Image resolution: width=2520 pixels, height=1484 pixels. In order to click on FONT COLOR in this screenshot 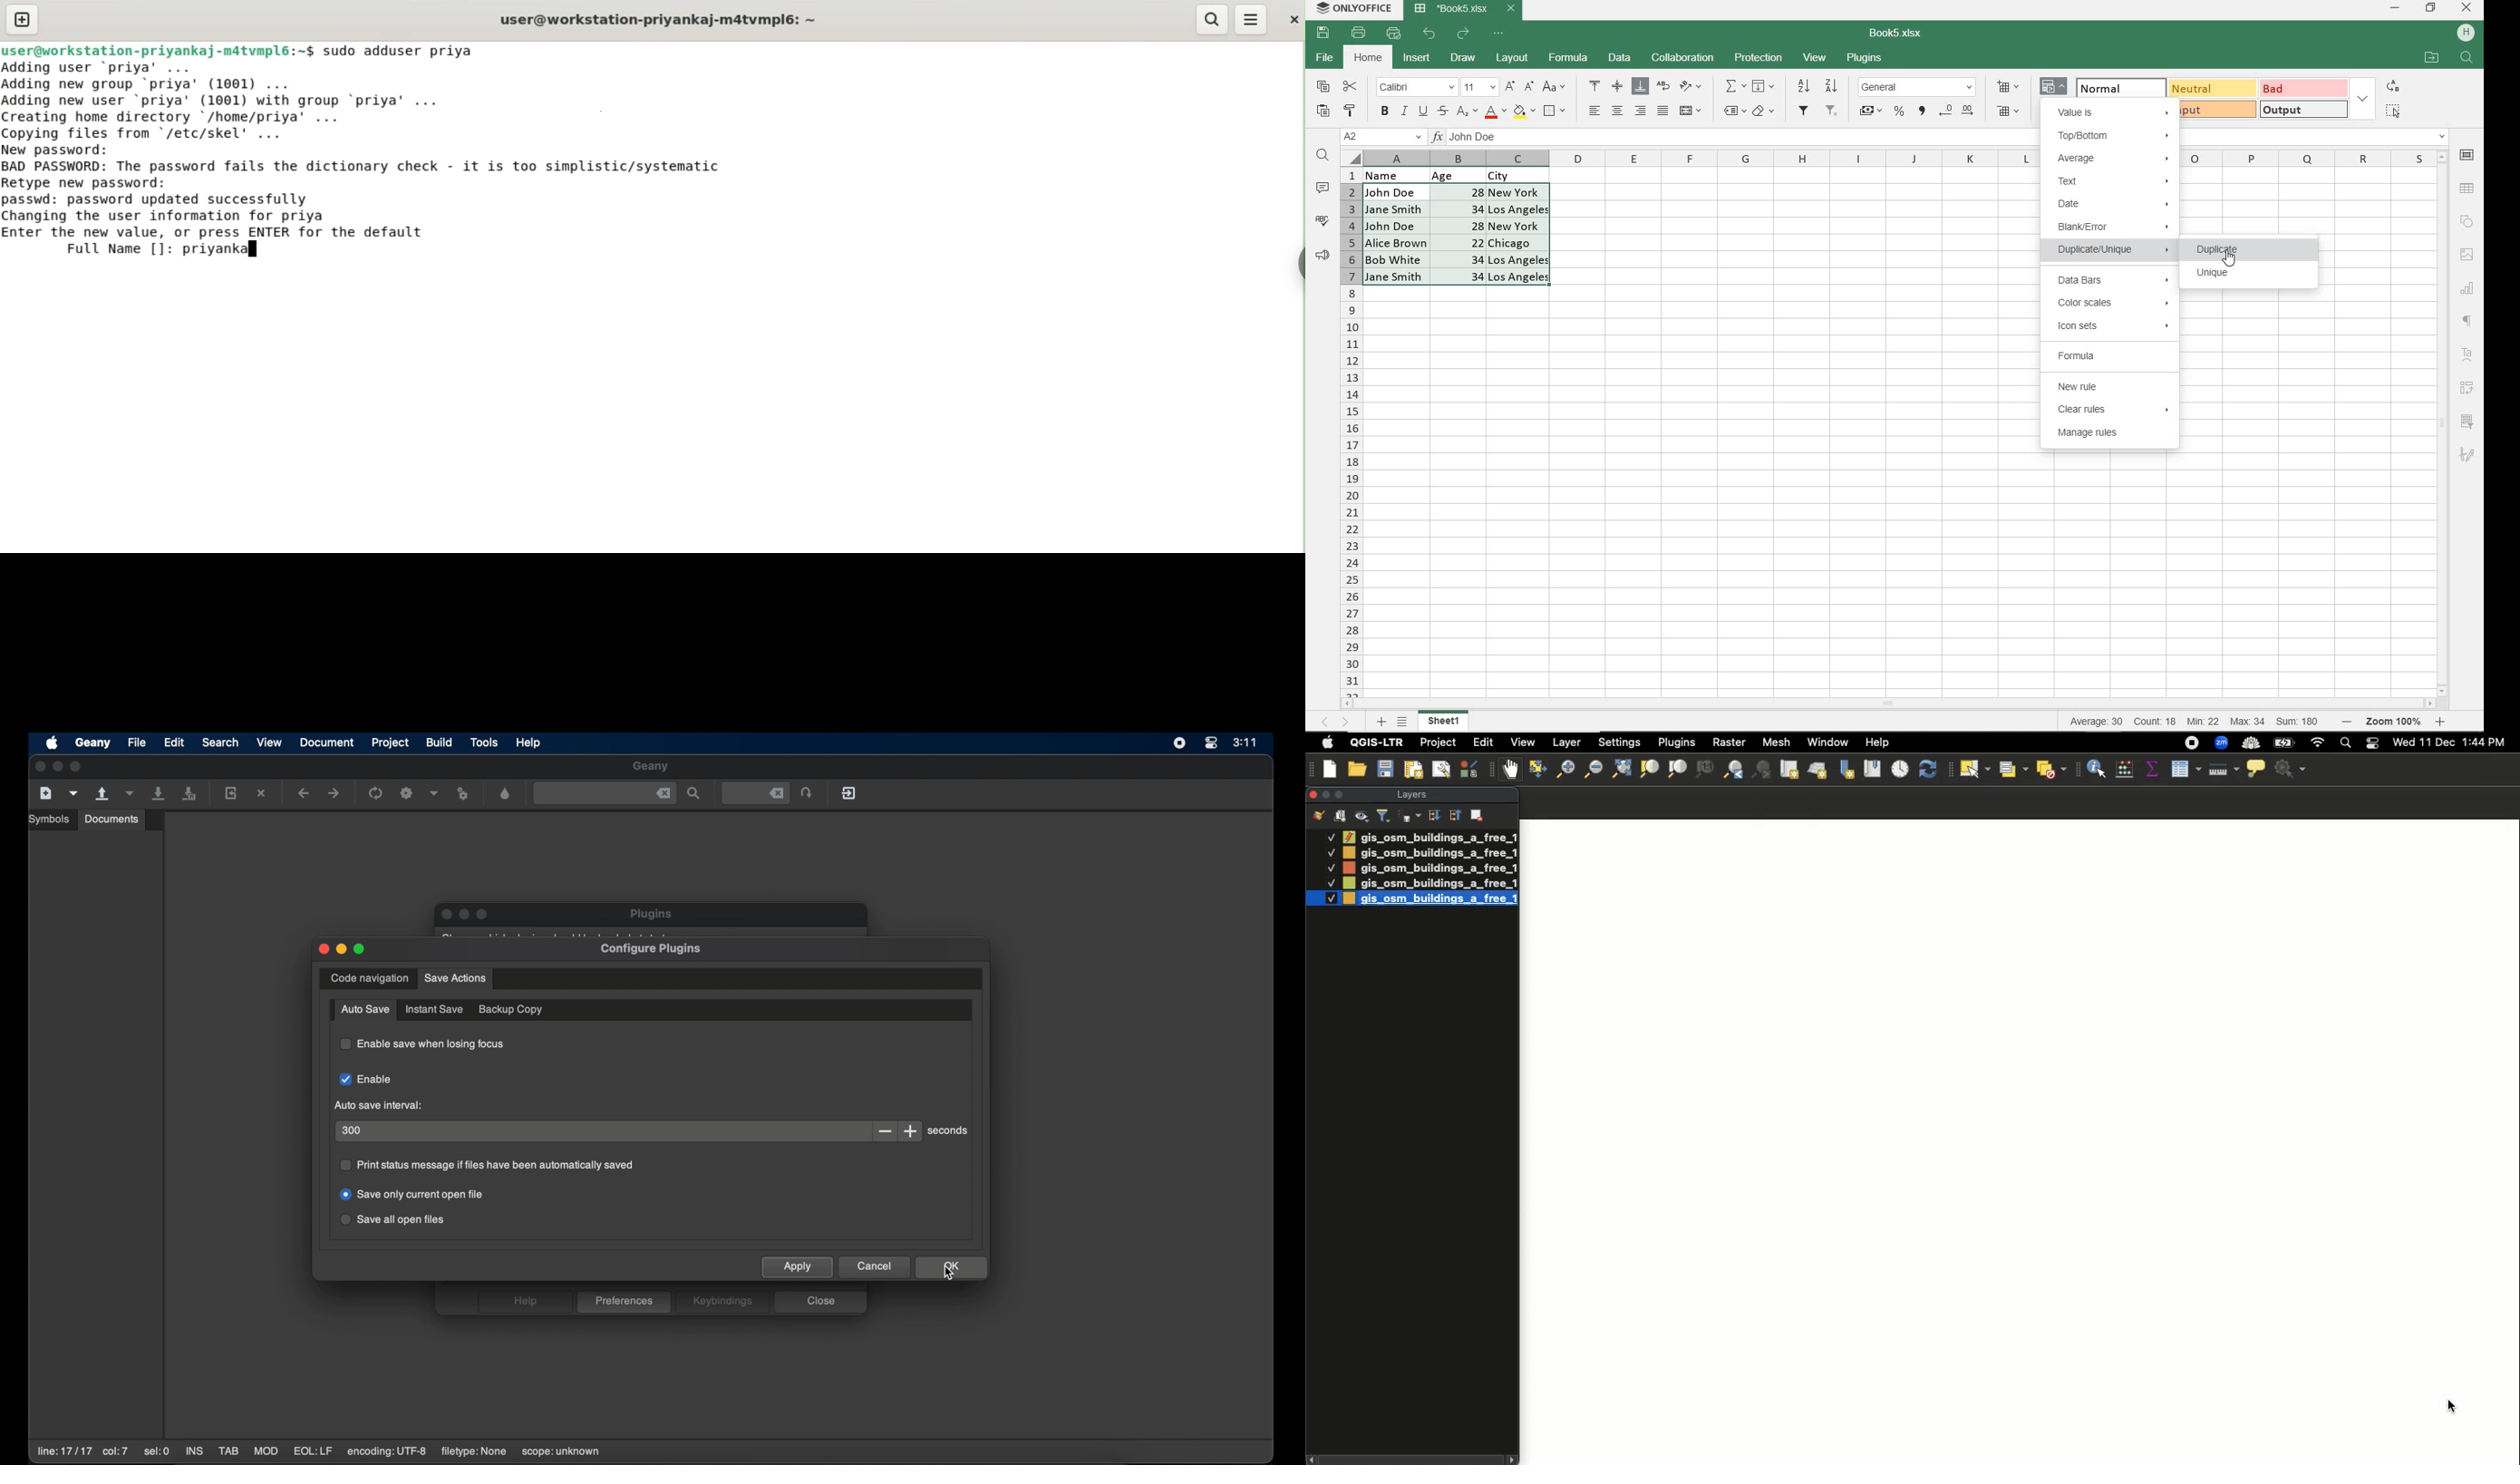, I will do `click(1495, 112)`.